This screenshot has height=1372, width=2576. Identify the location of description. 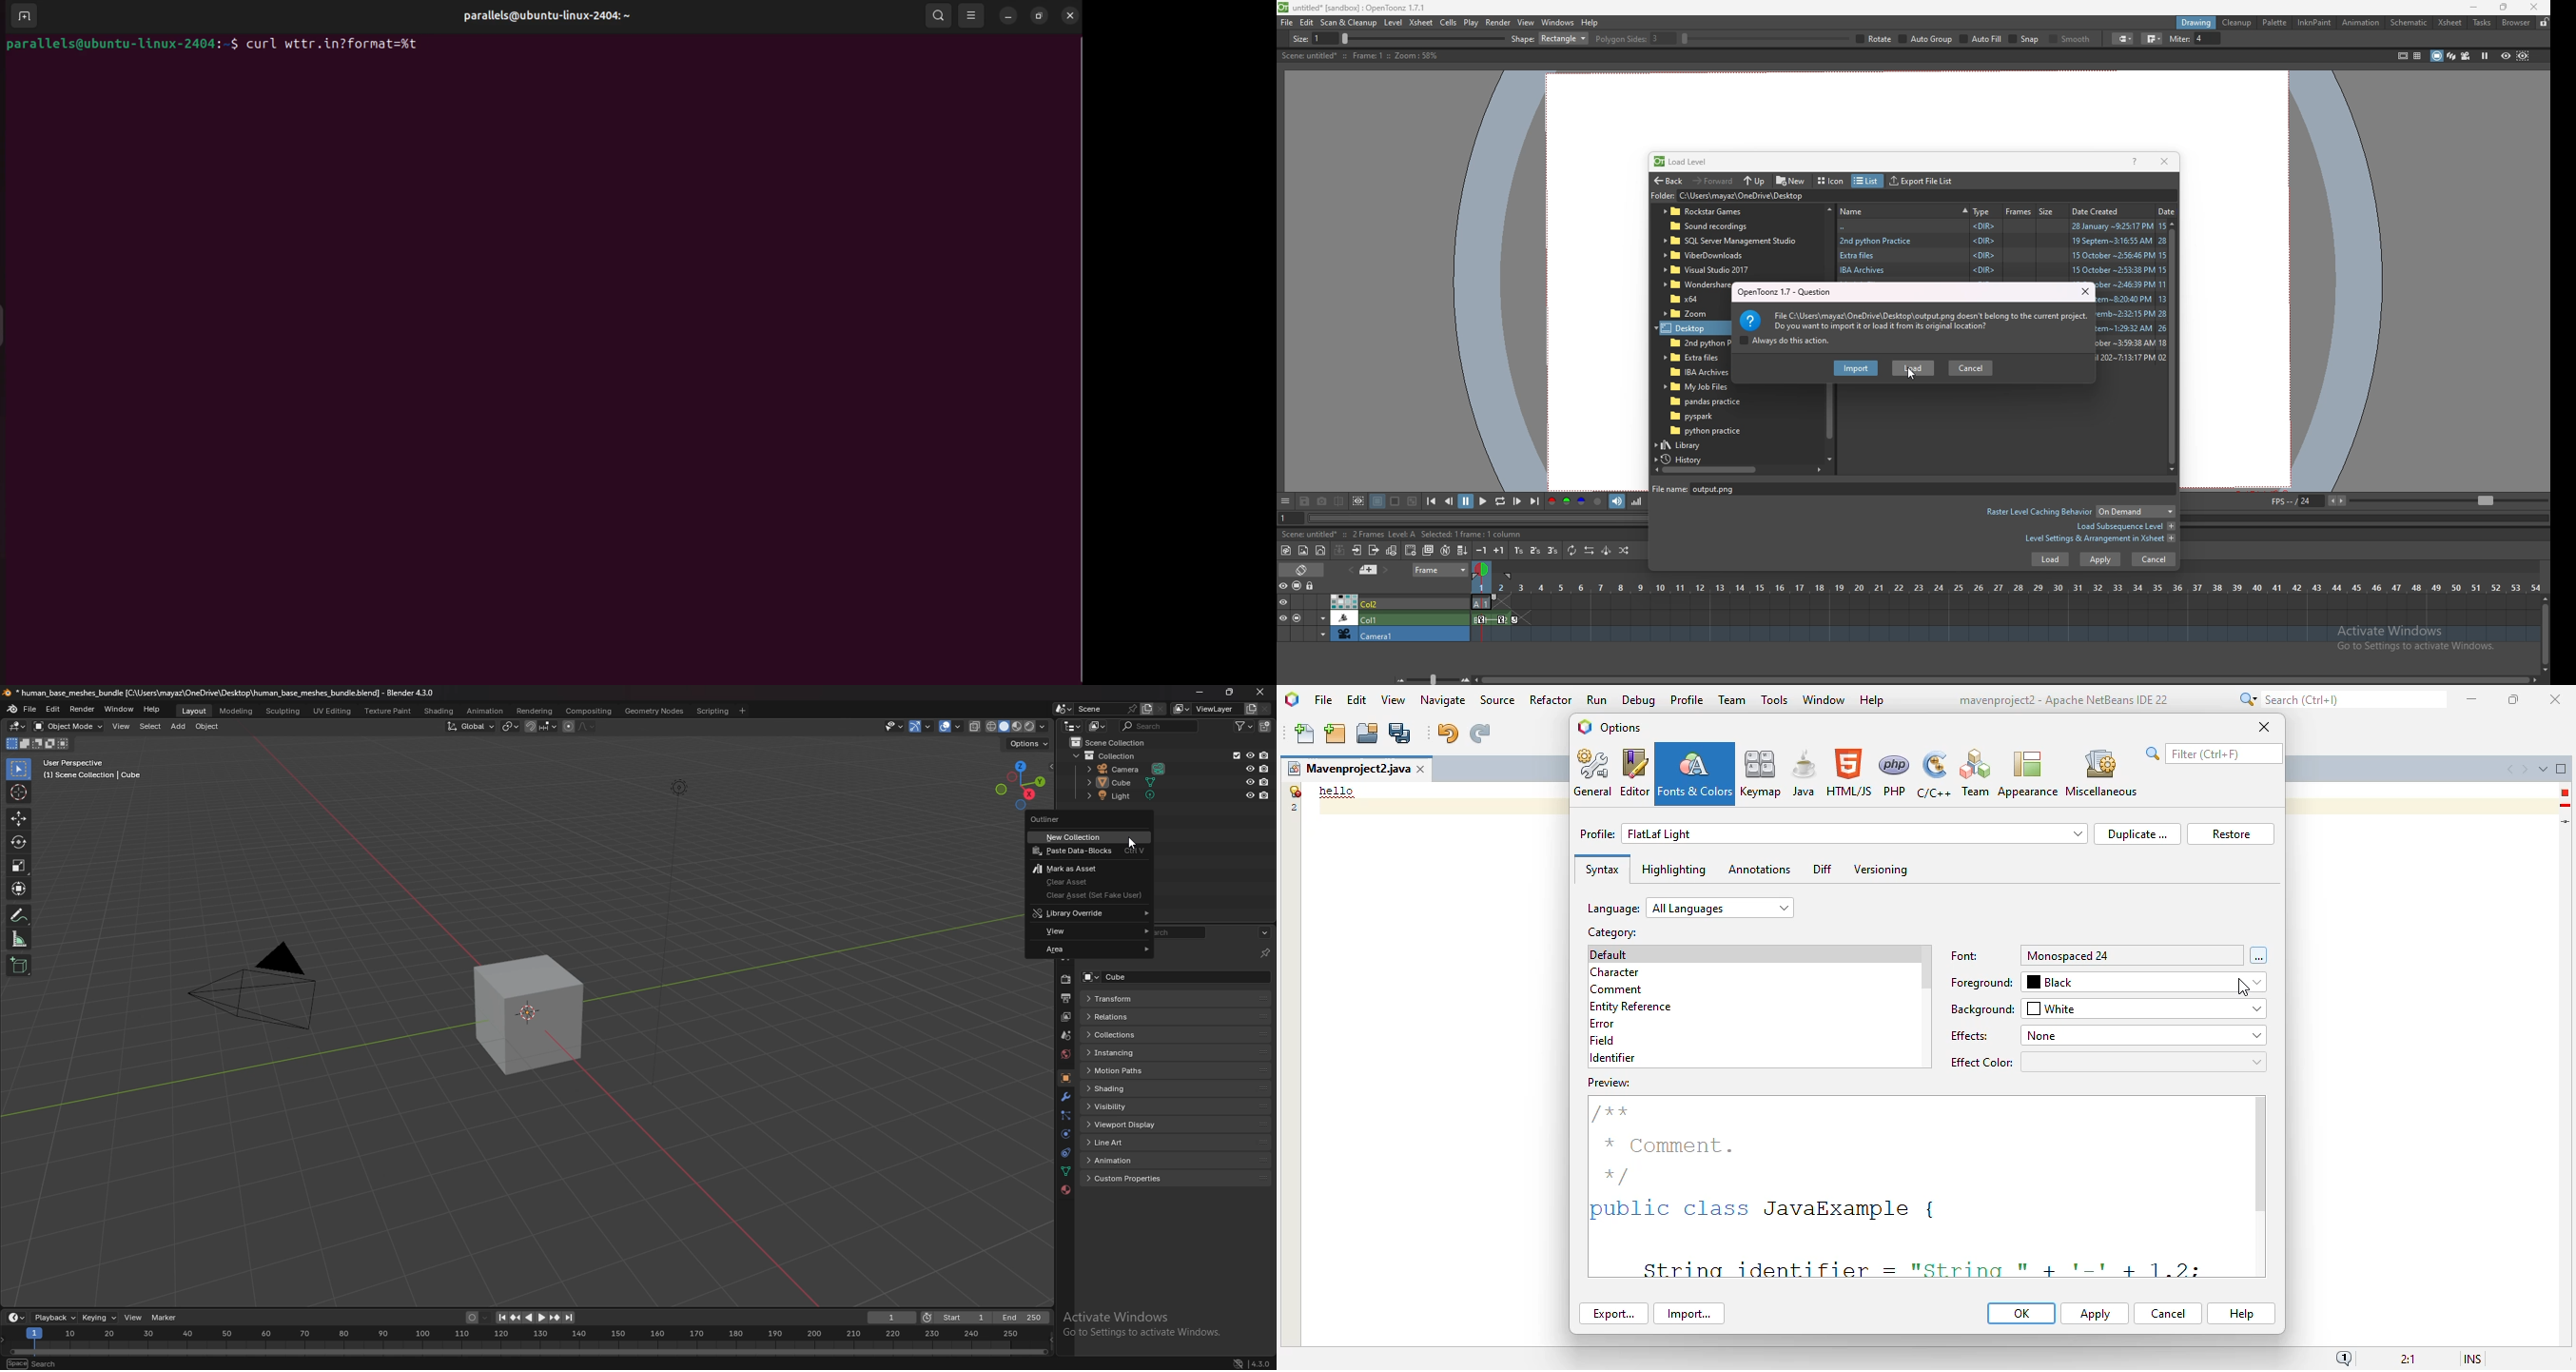
(1359, 56).